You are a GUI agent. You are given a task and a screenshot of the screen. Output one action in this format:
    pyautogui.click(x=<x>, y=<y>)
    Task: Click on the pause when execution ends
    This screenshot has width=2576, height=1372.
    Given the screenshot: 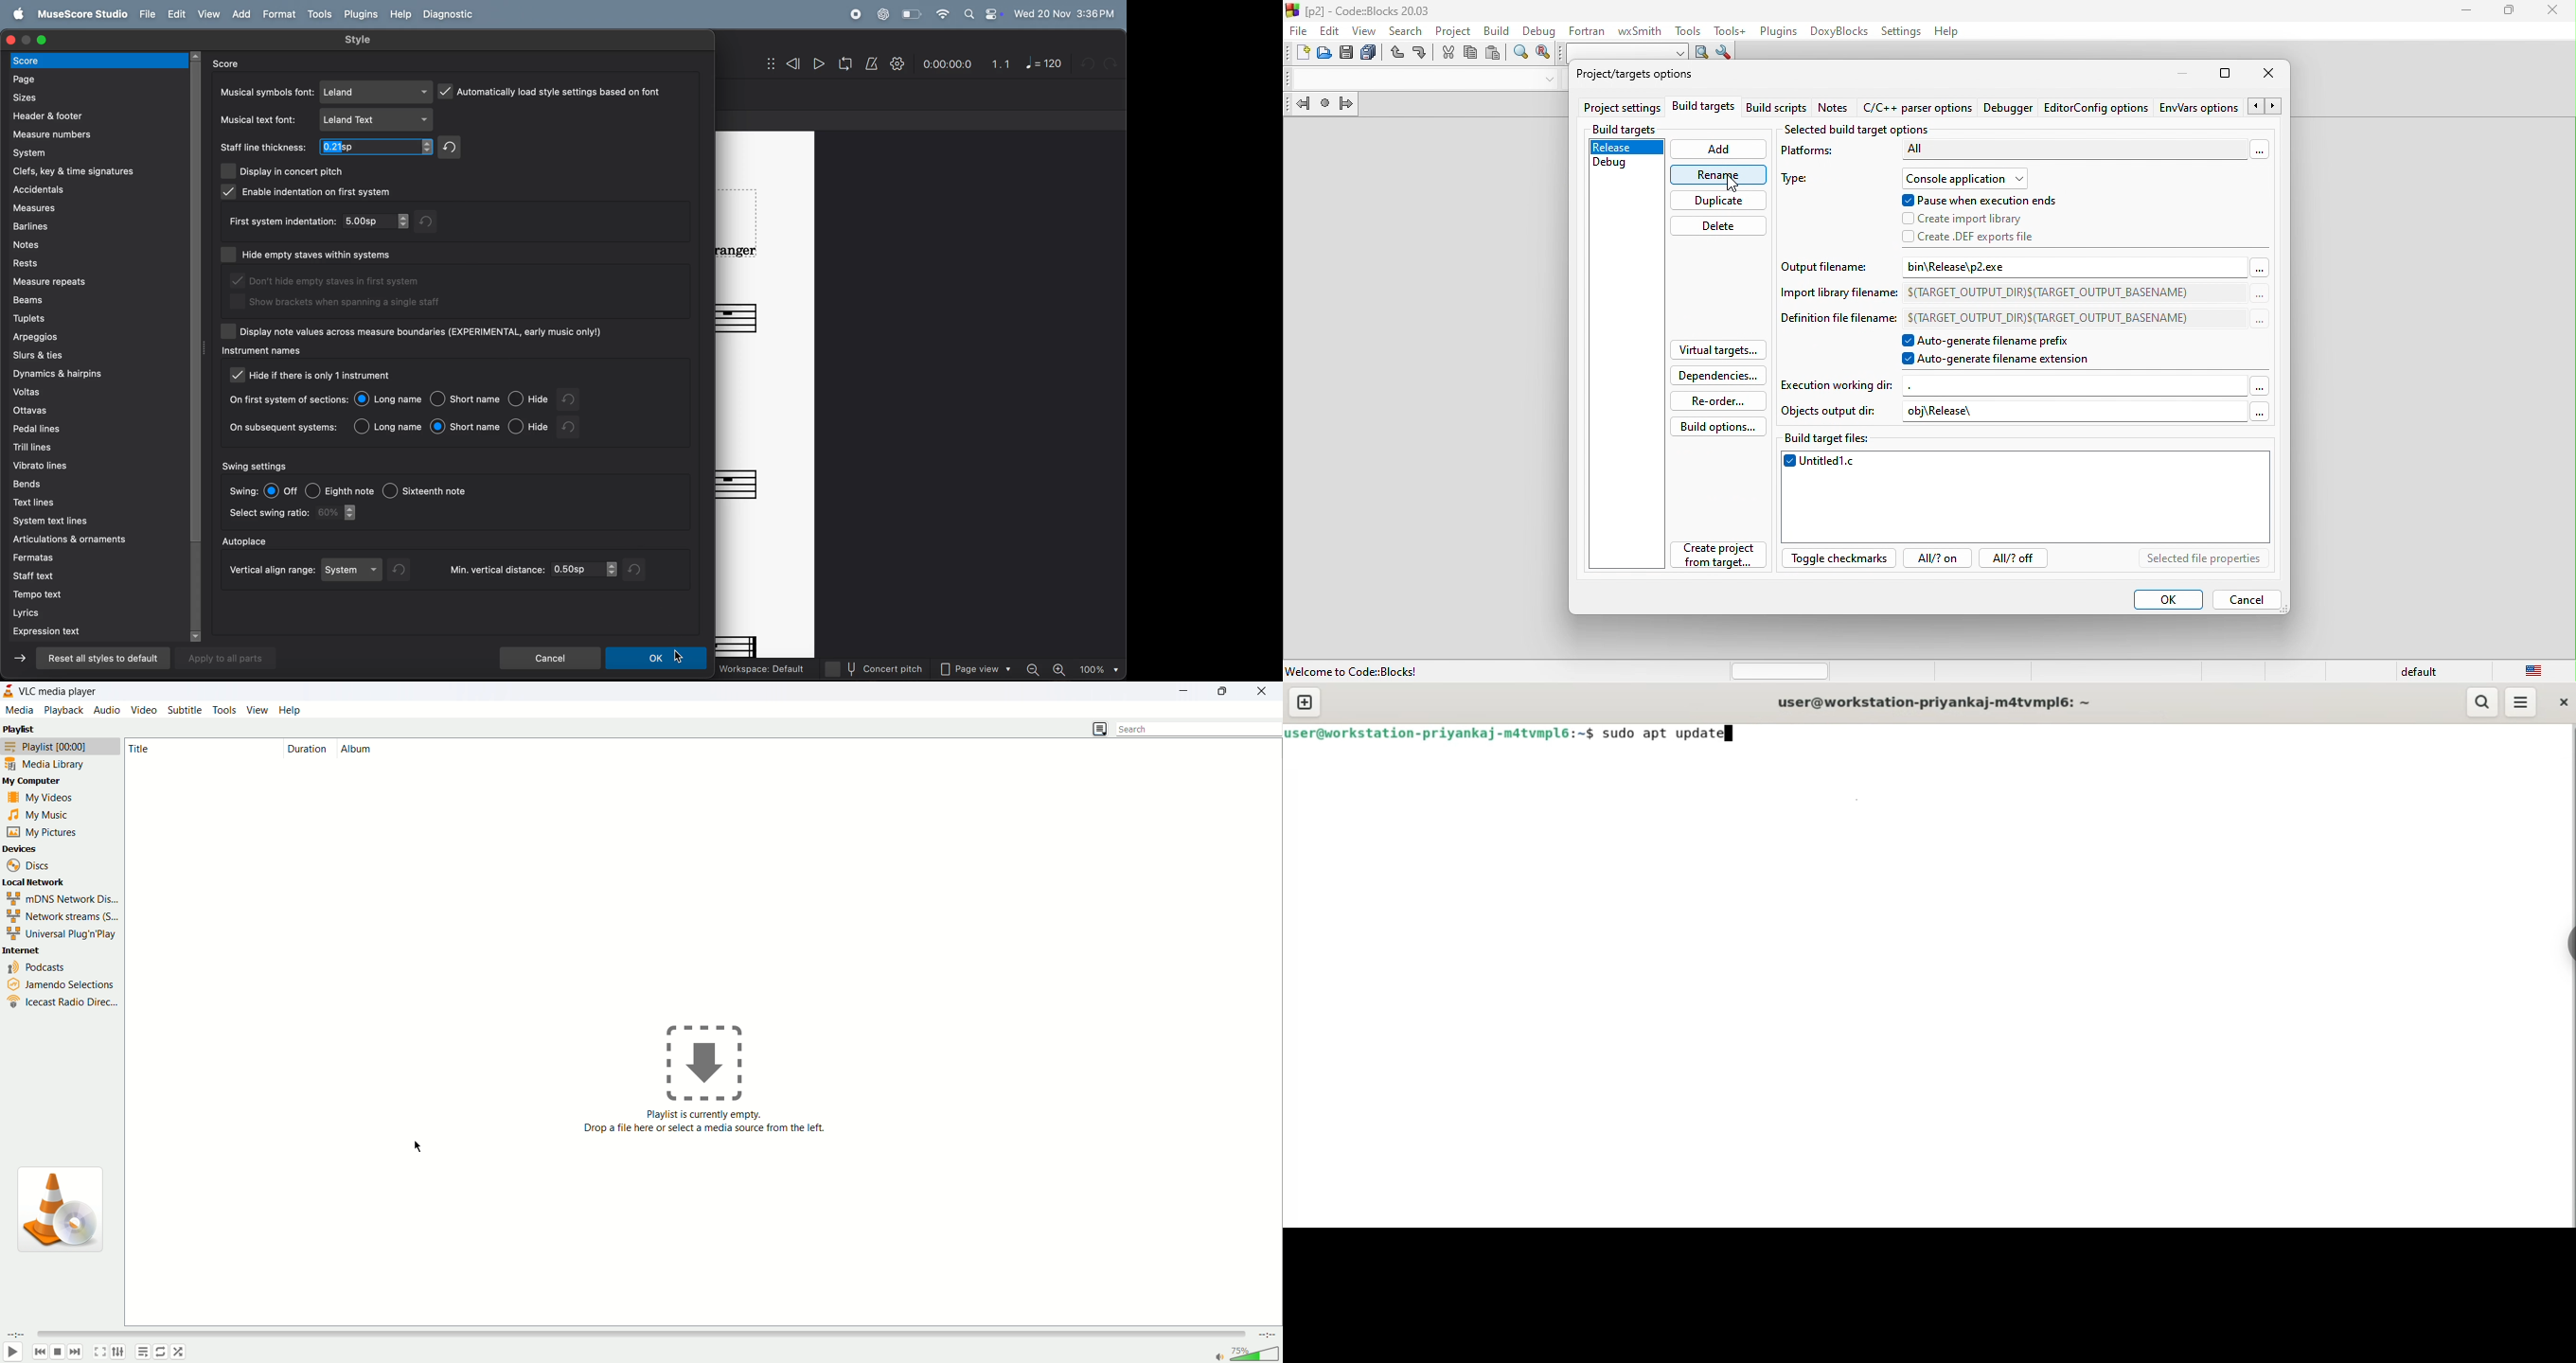 What is the action you would take?
    pyautogui.click(x=1980, y=201)
    